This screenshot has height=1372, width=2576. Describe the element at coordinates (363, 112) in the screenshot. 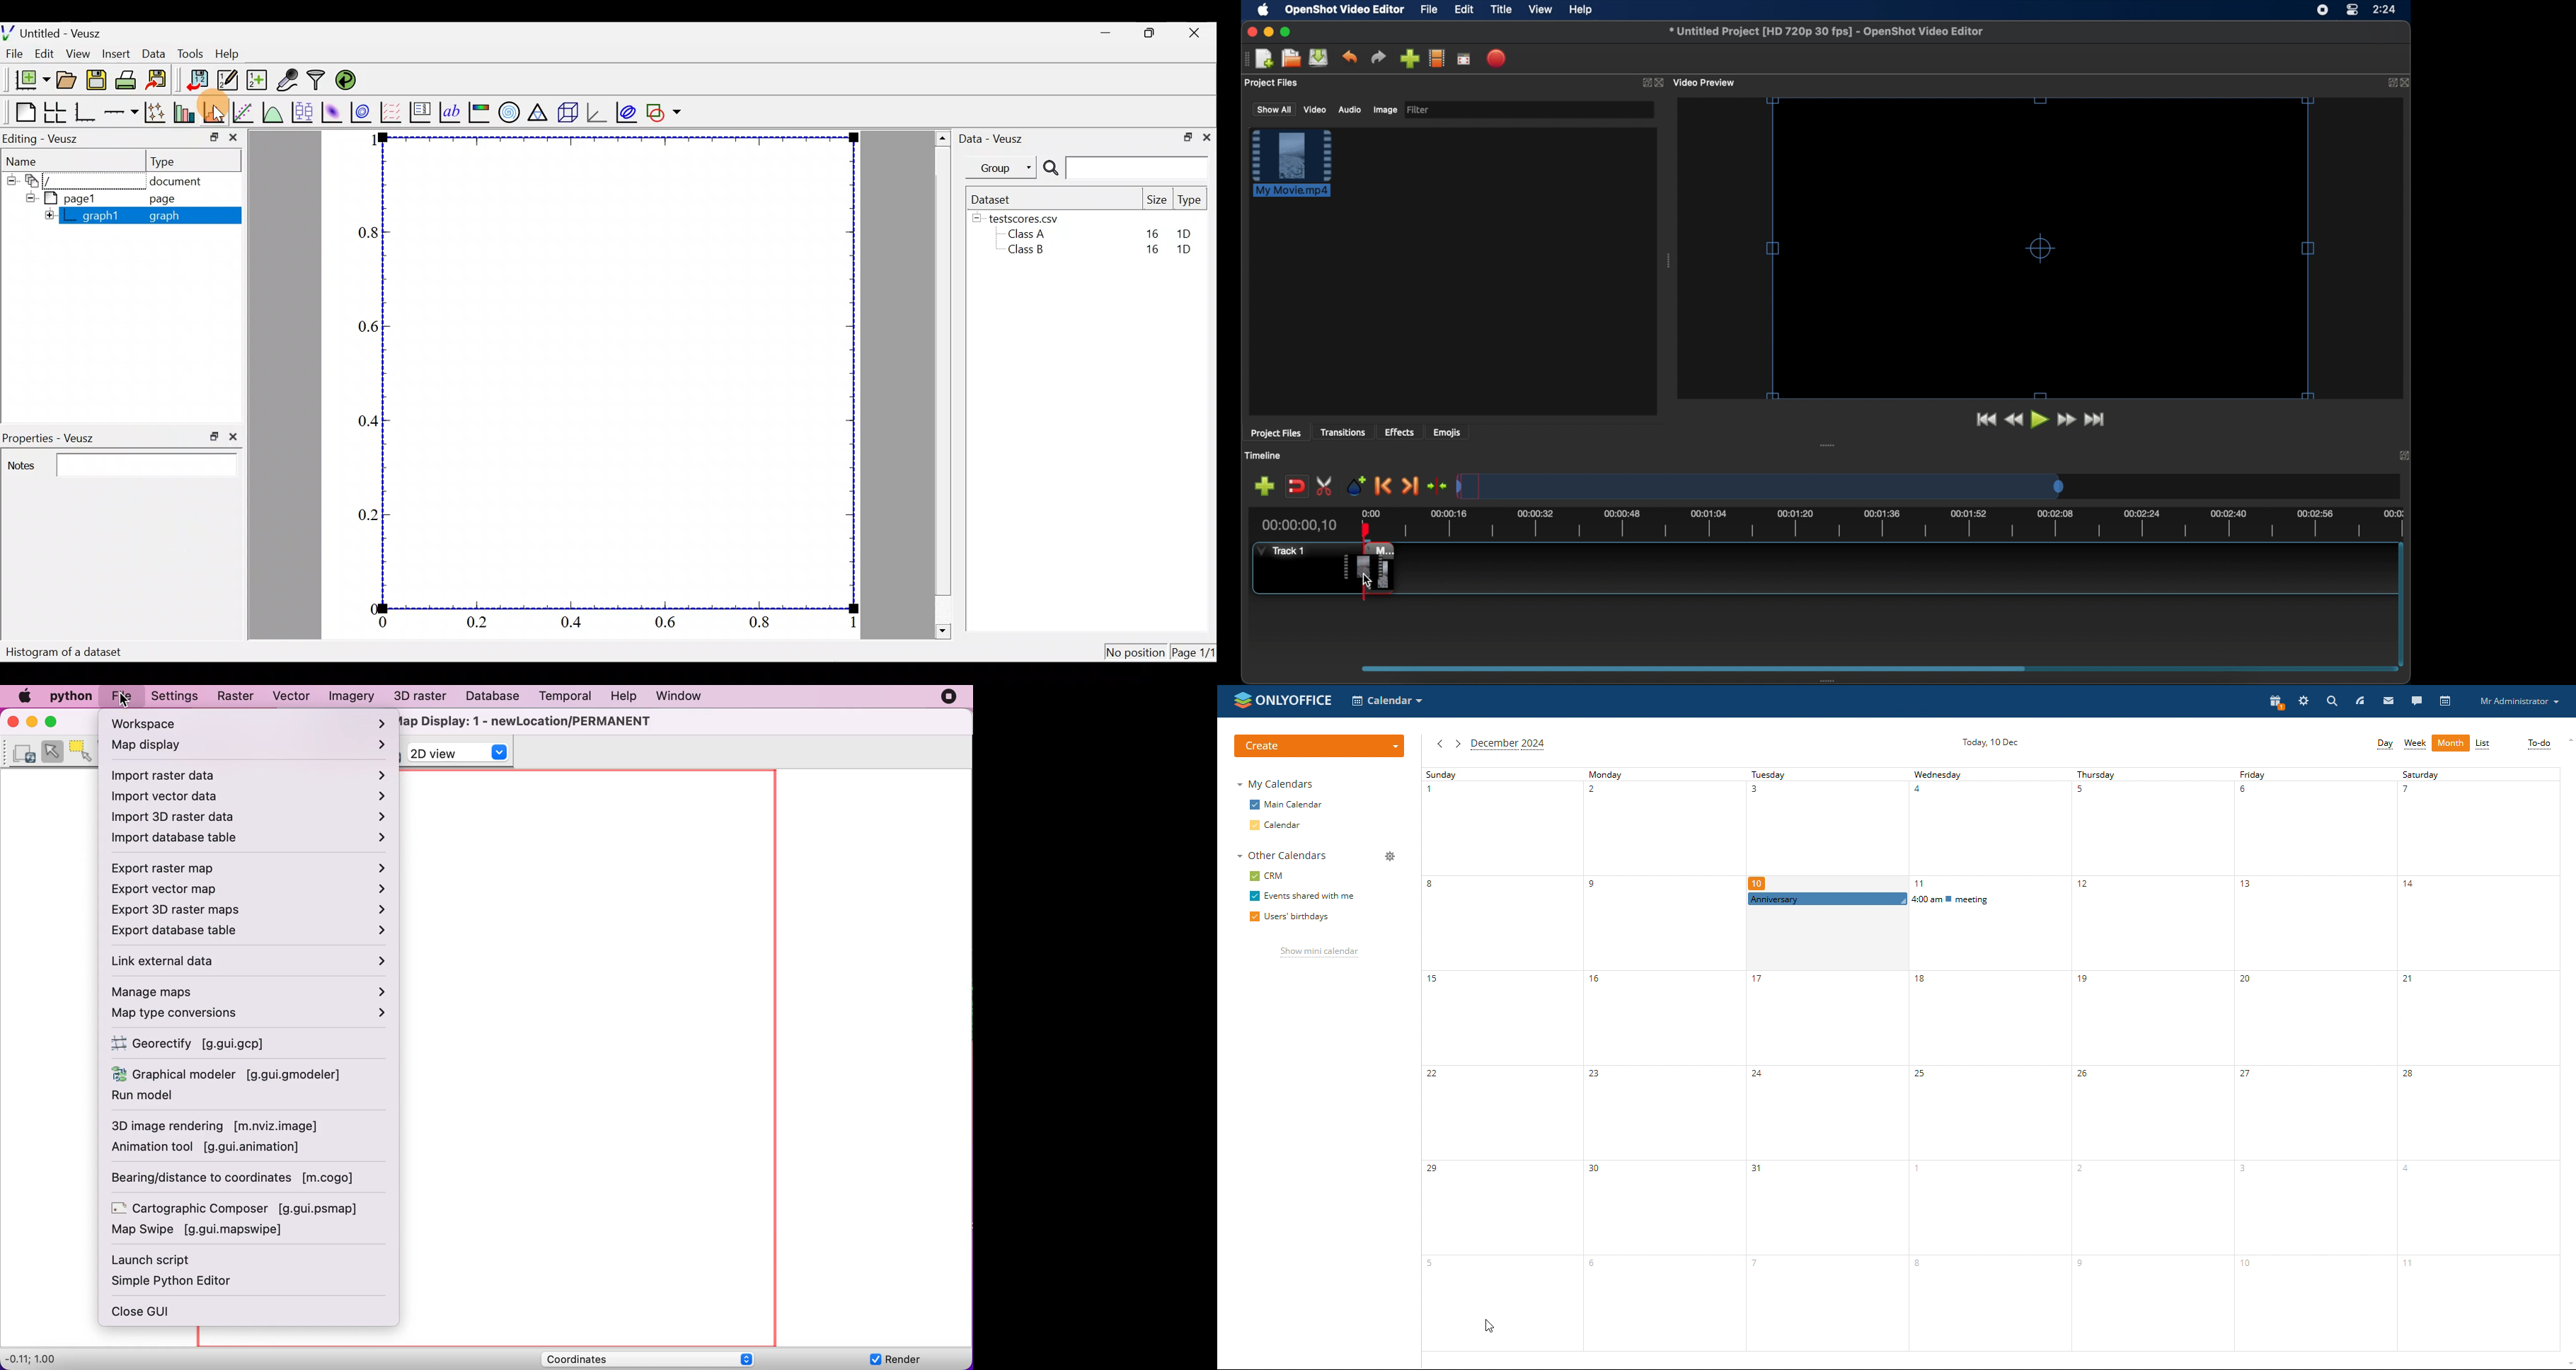

I see `Plot a 2d dataset as contours` at that location.